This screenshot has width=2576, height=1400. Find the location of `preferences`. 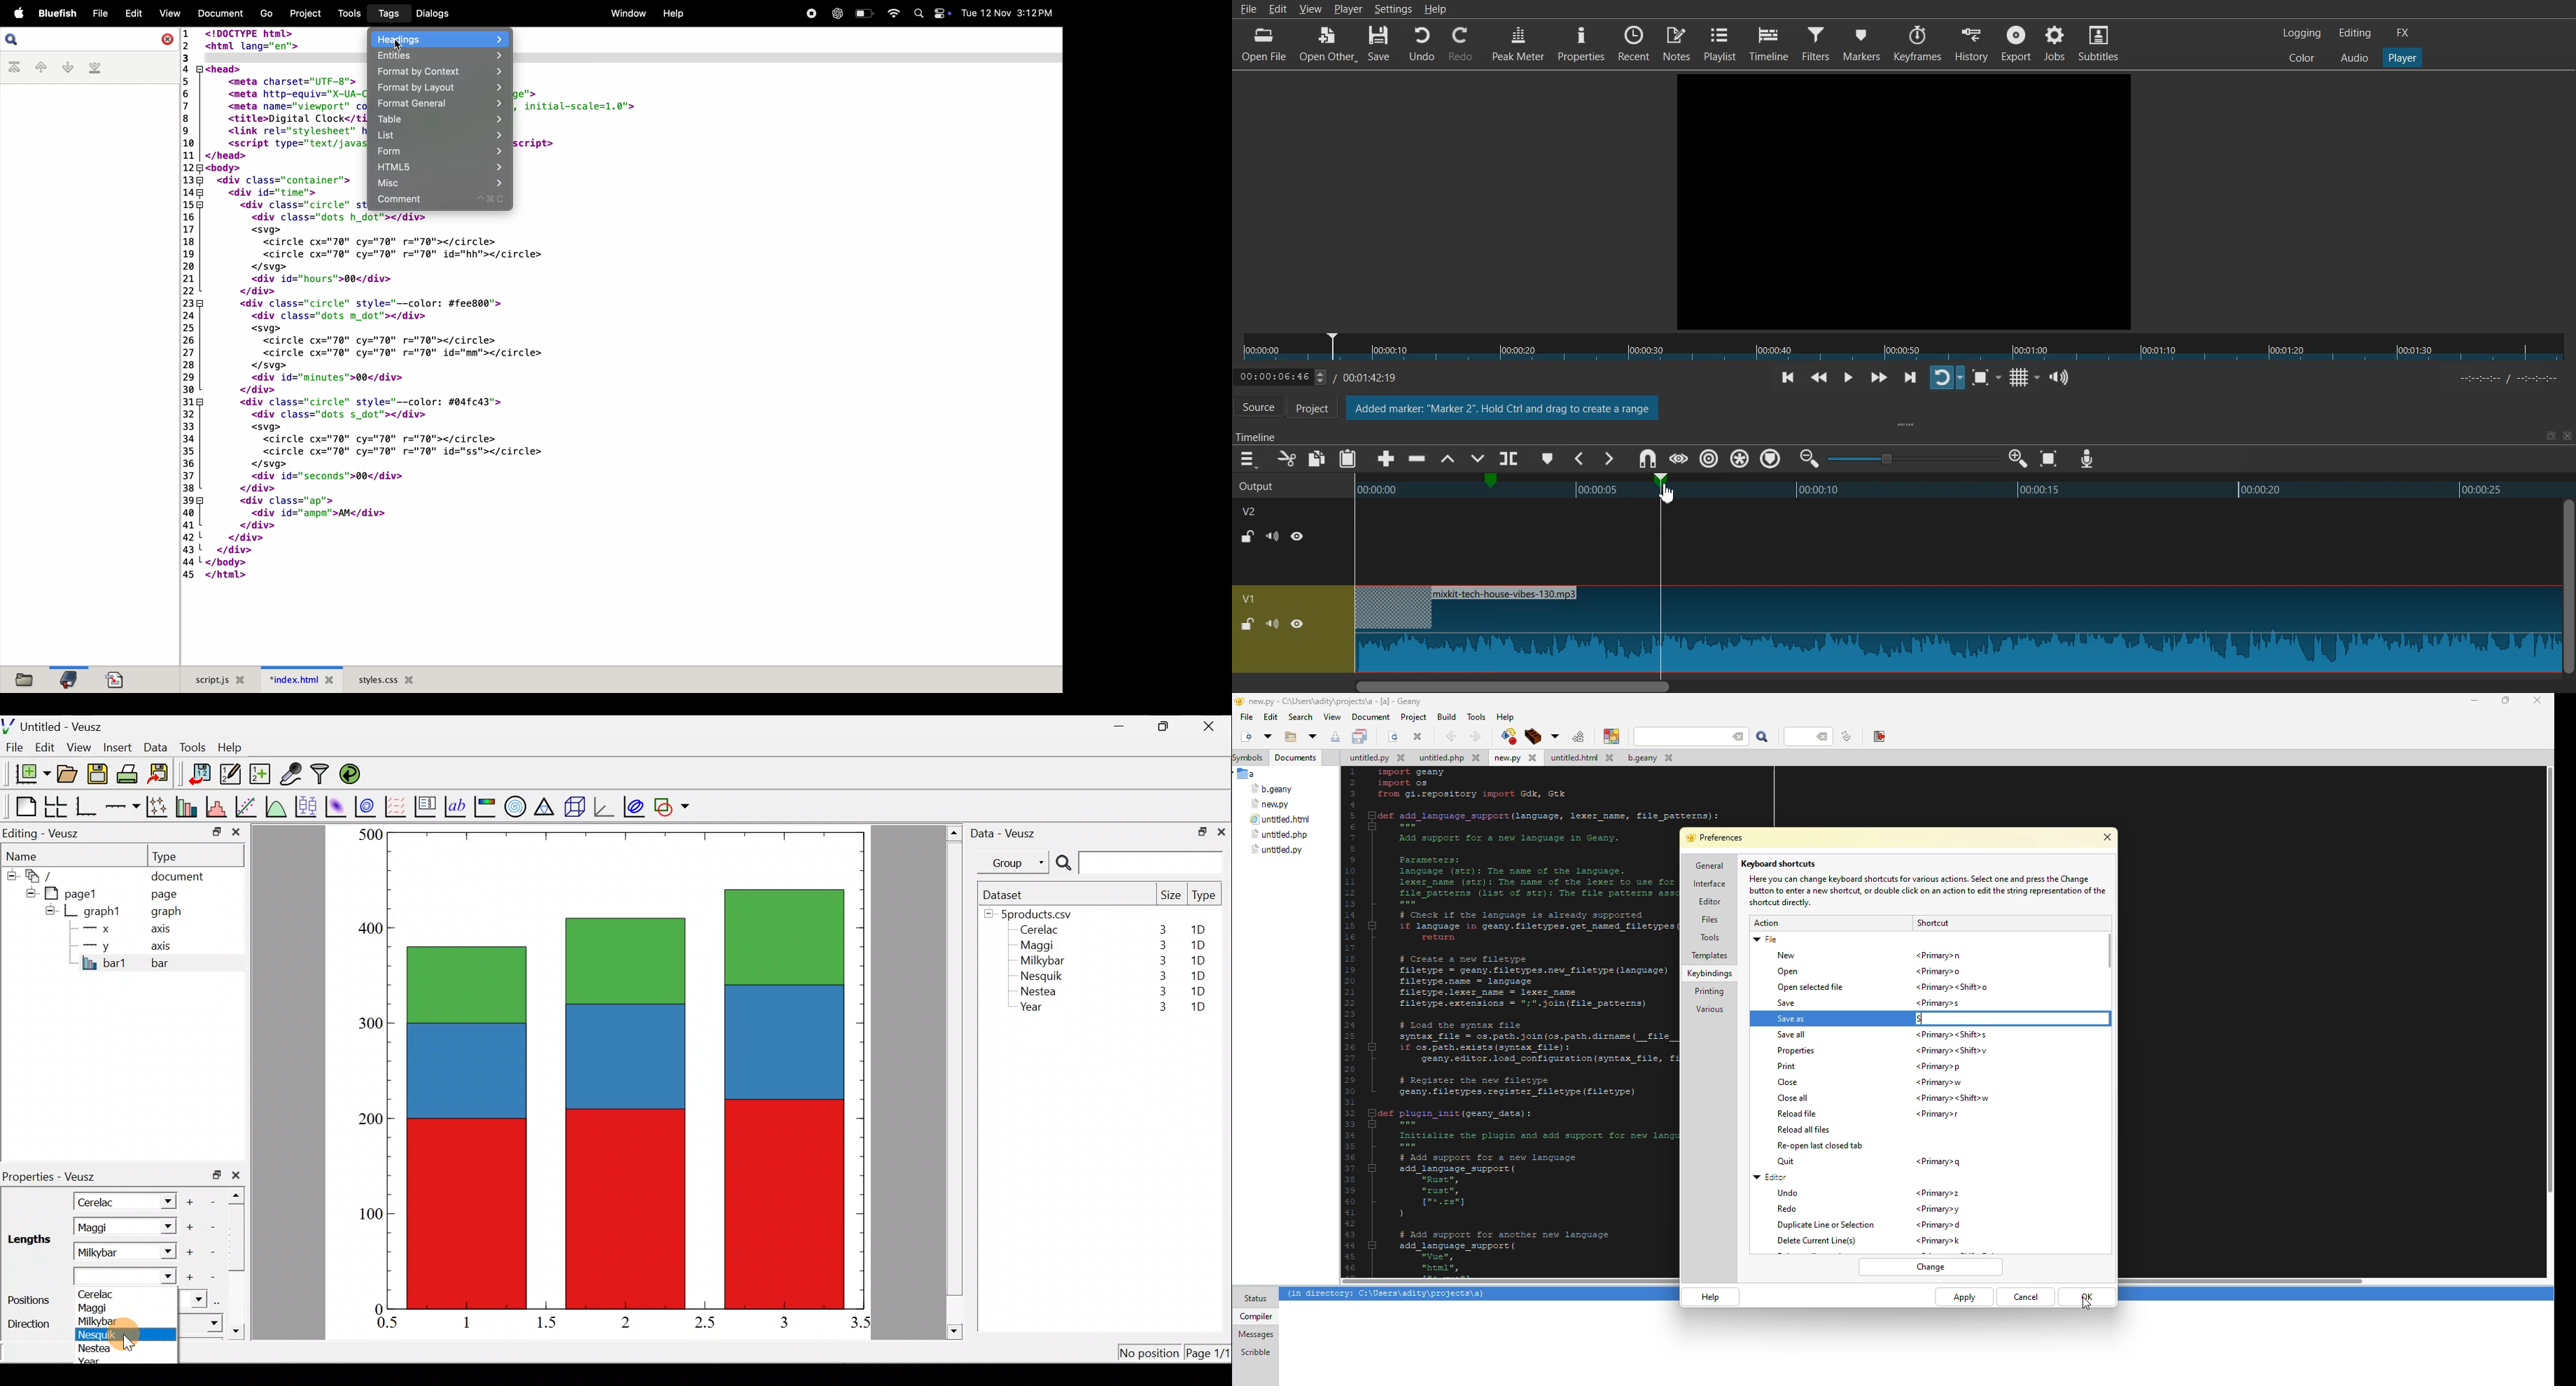

preferences is located at coordinates (1719, 838).